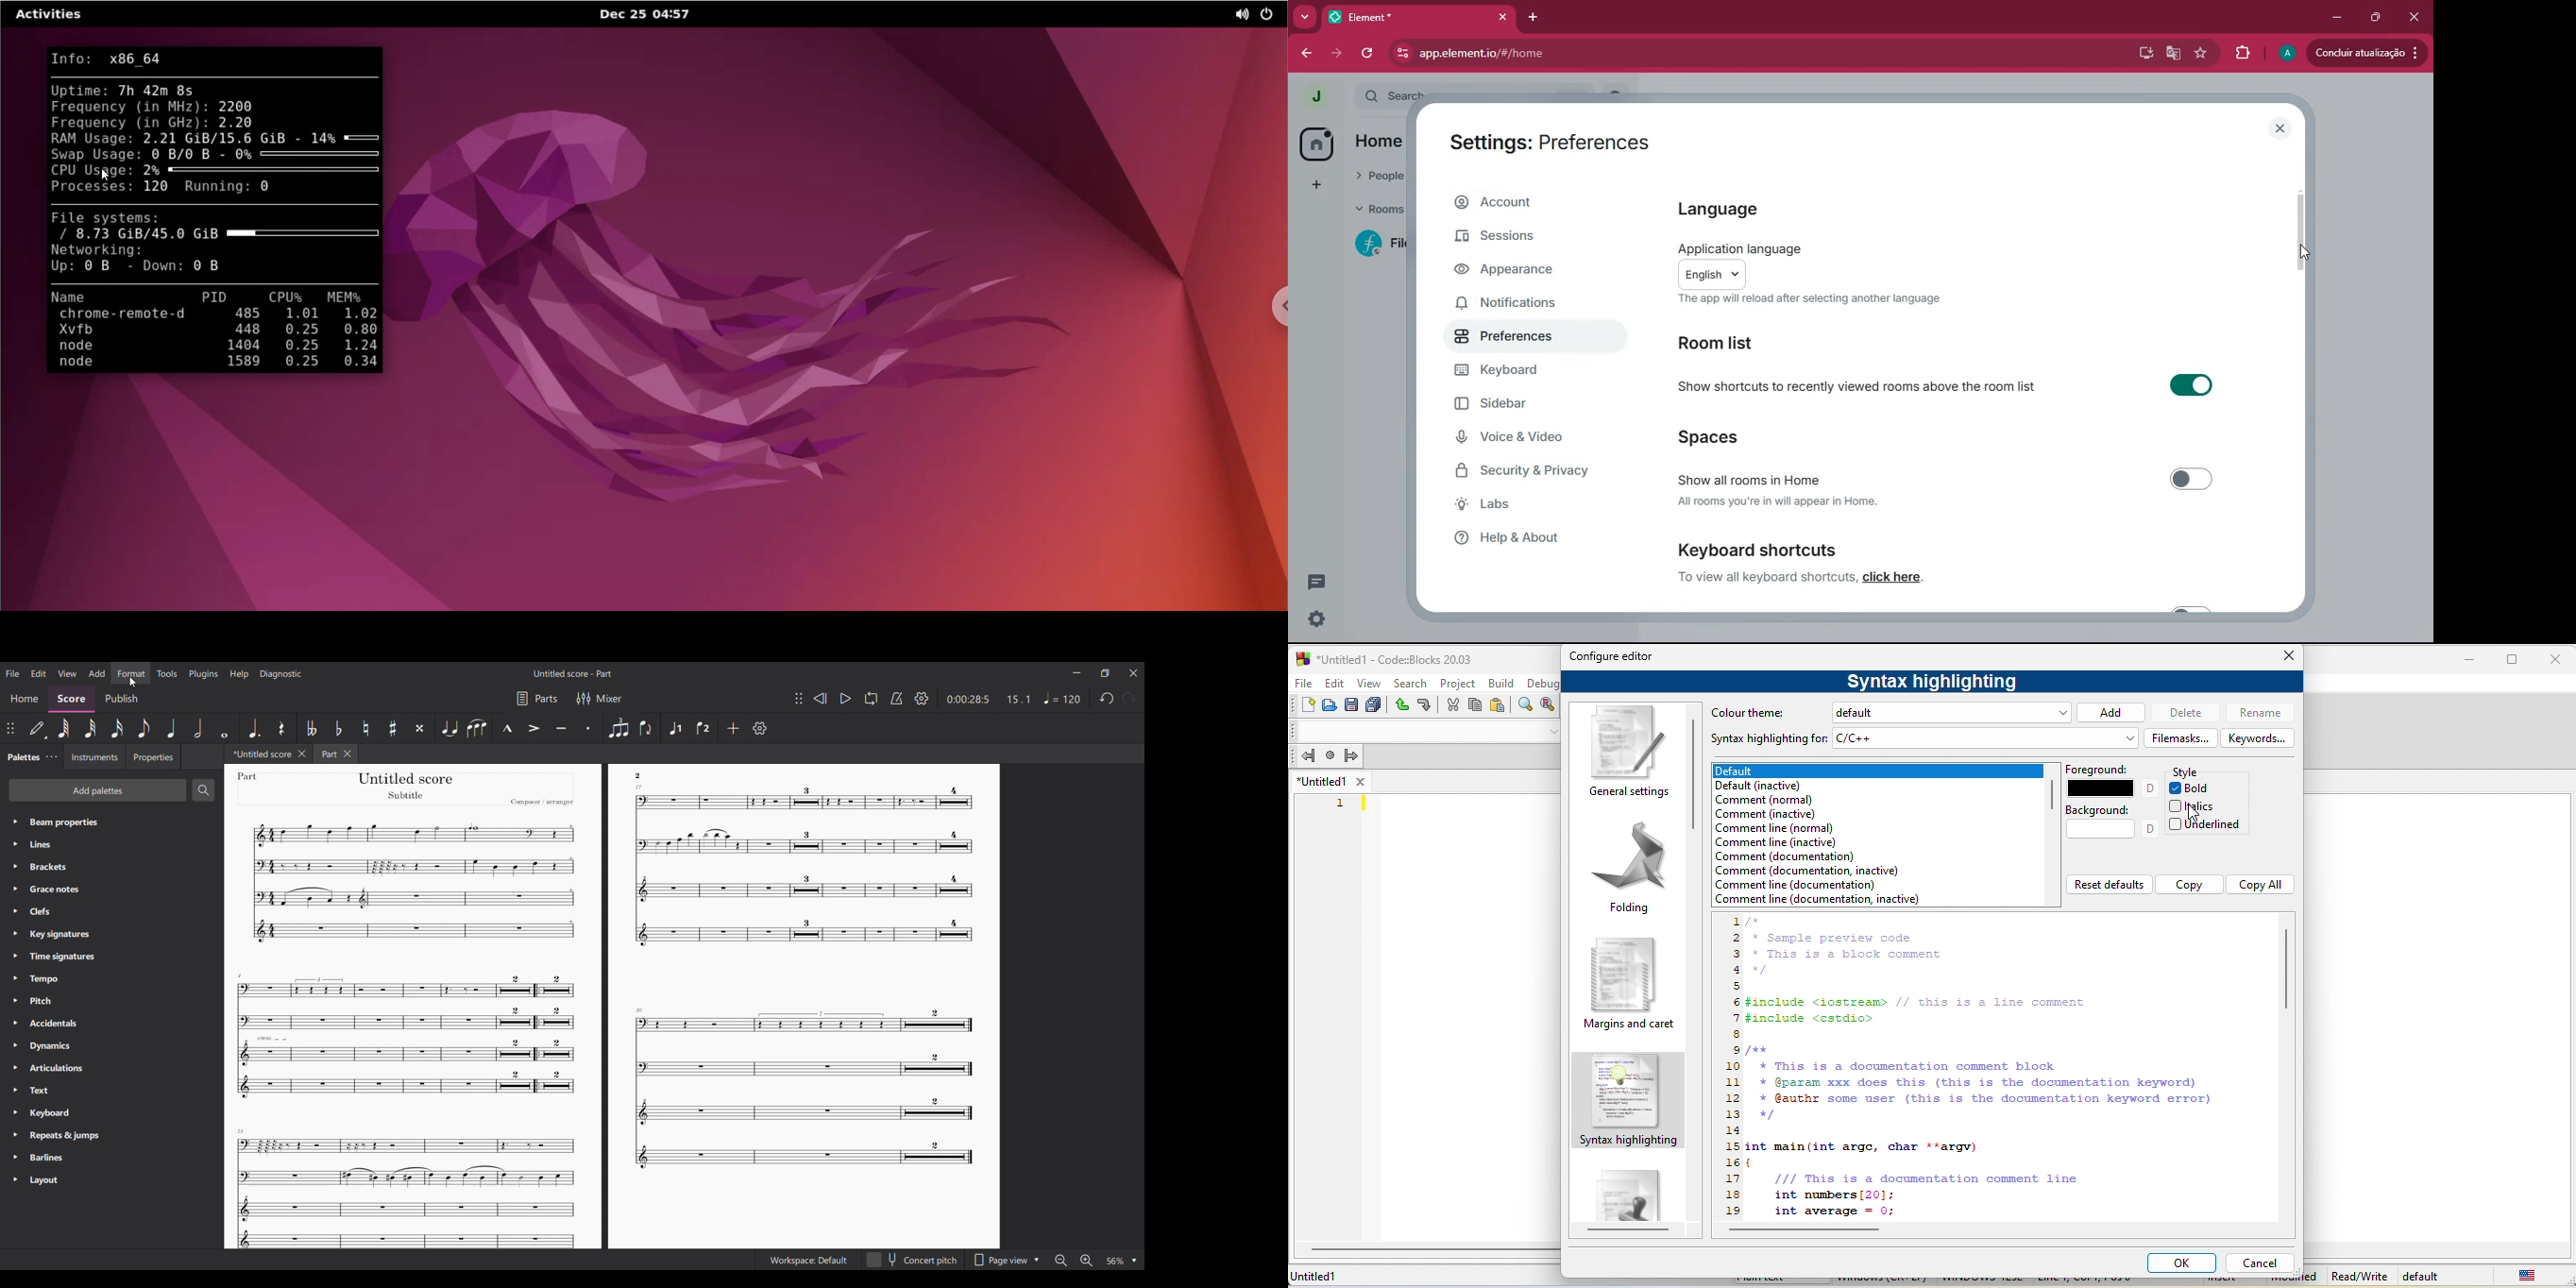  Describe the element at coordinates (1628, 1189) in the screenshot. I see `default code` at that location.